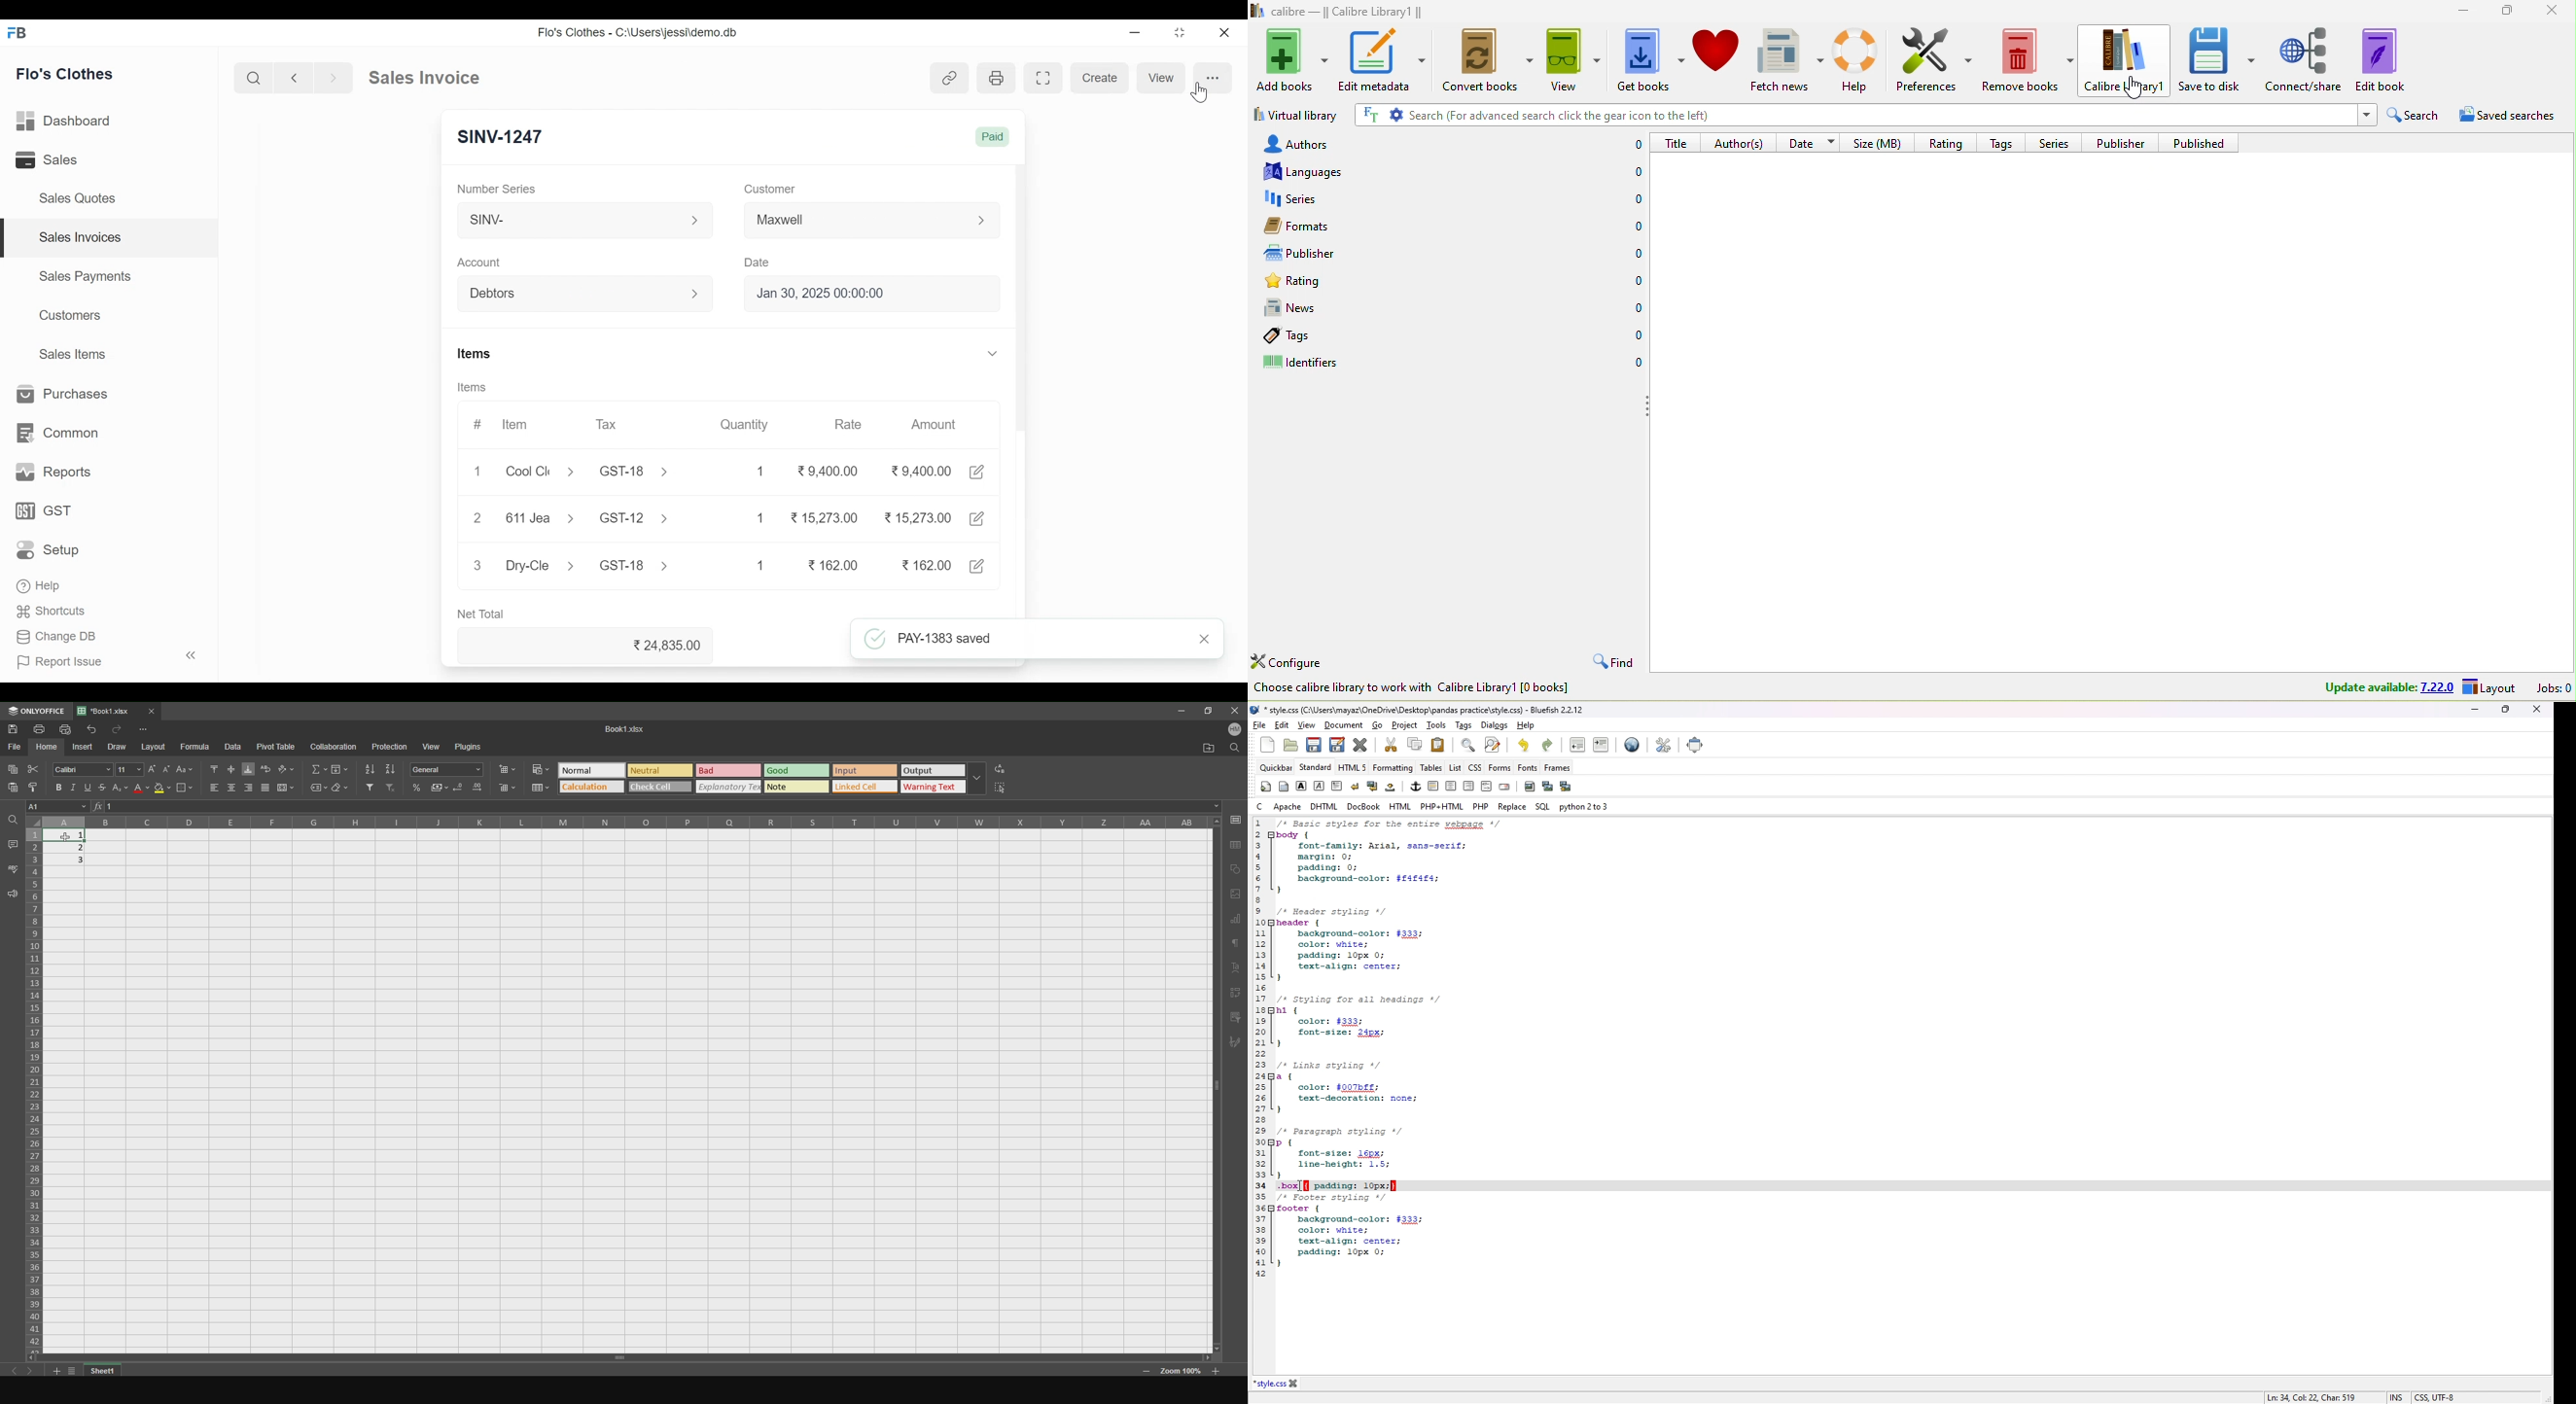 The image size is (2576, 1428). Describe the element at coordinates (2505, 709) in the screenshot. I see `resize` at that location.